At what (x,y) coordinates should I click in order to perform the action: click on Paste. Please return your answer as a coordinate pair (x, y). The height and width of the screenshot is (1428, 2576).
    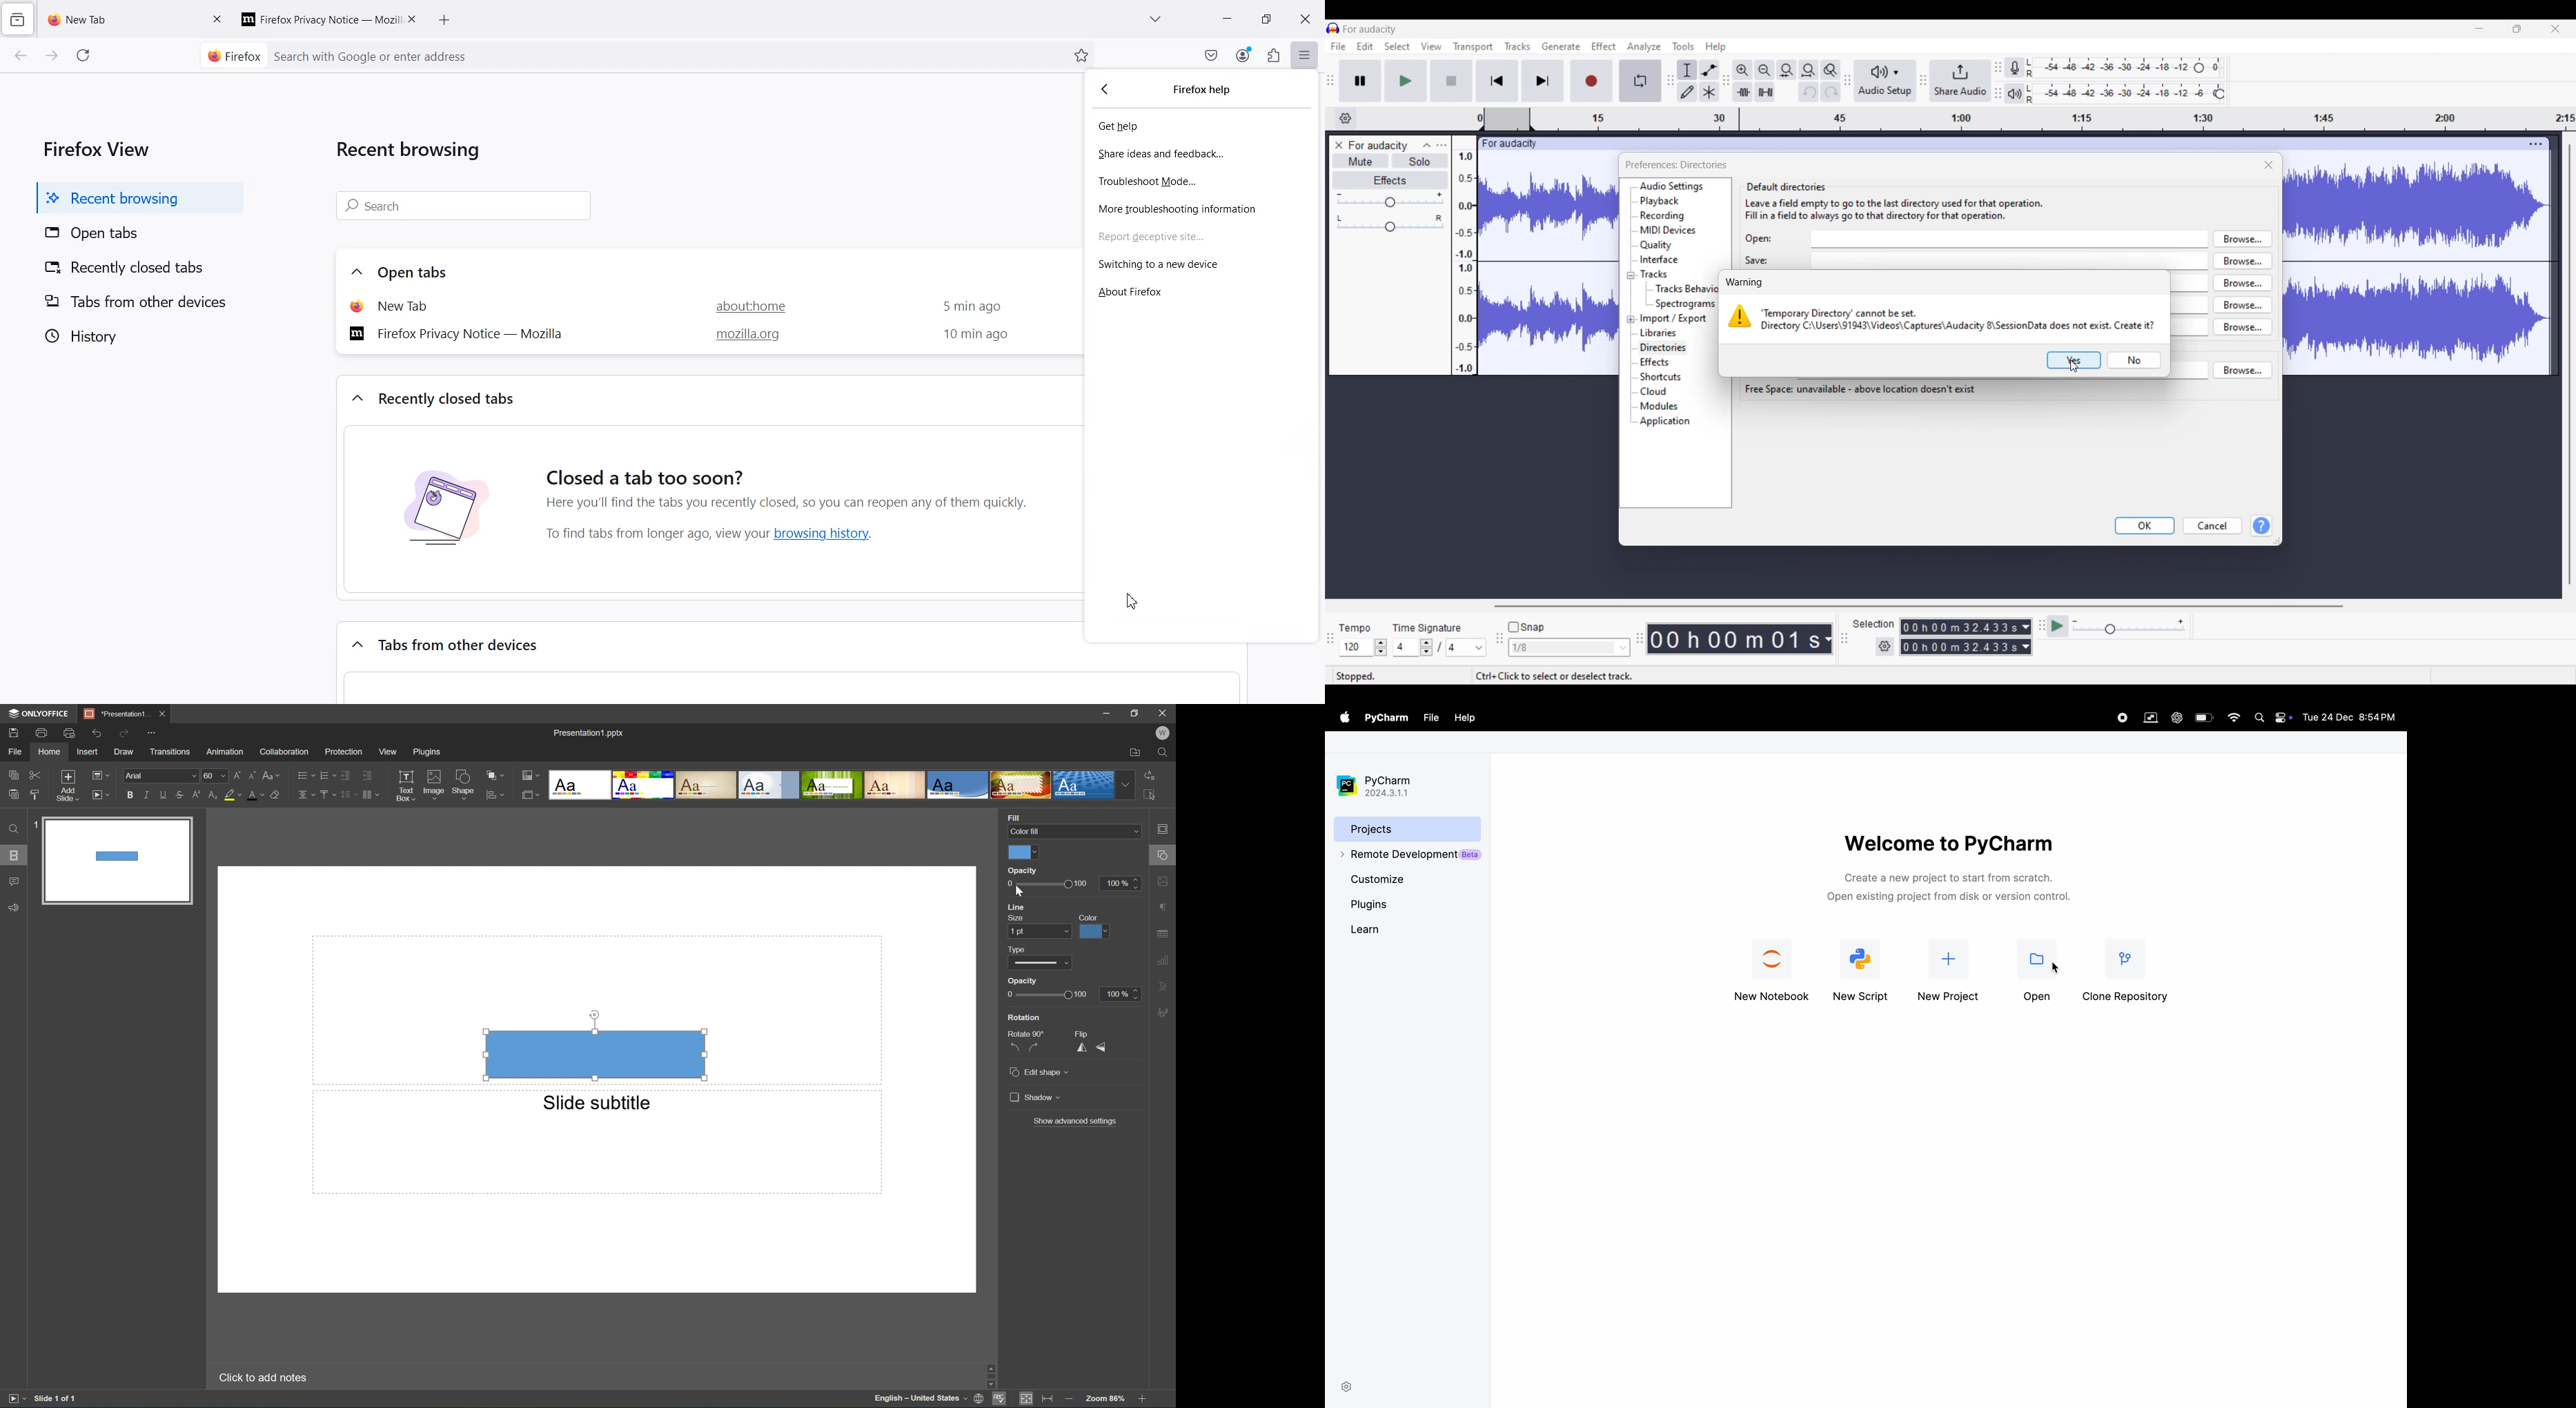
    Looking at the image, I should click on (13, 795).